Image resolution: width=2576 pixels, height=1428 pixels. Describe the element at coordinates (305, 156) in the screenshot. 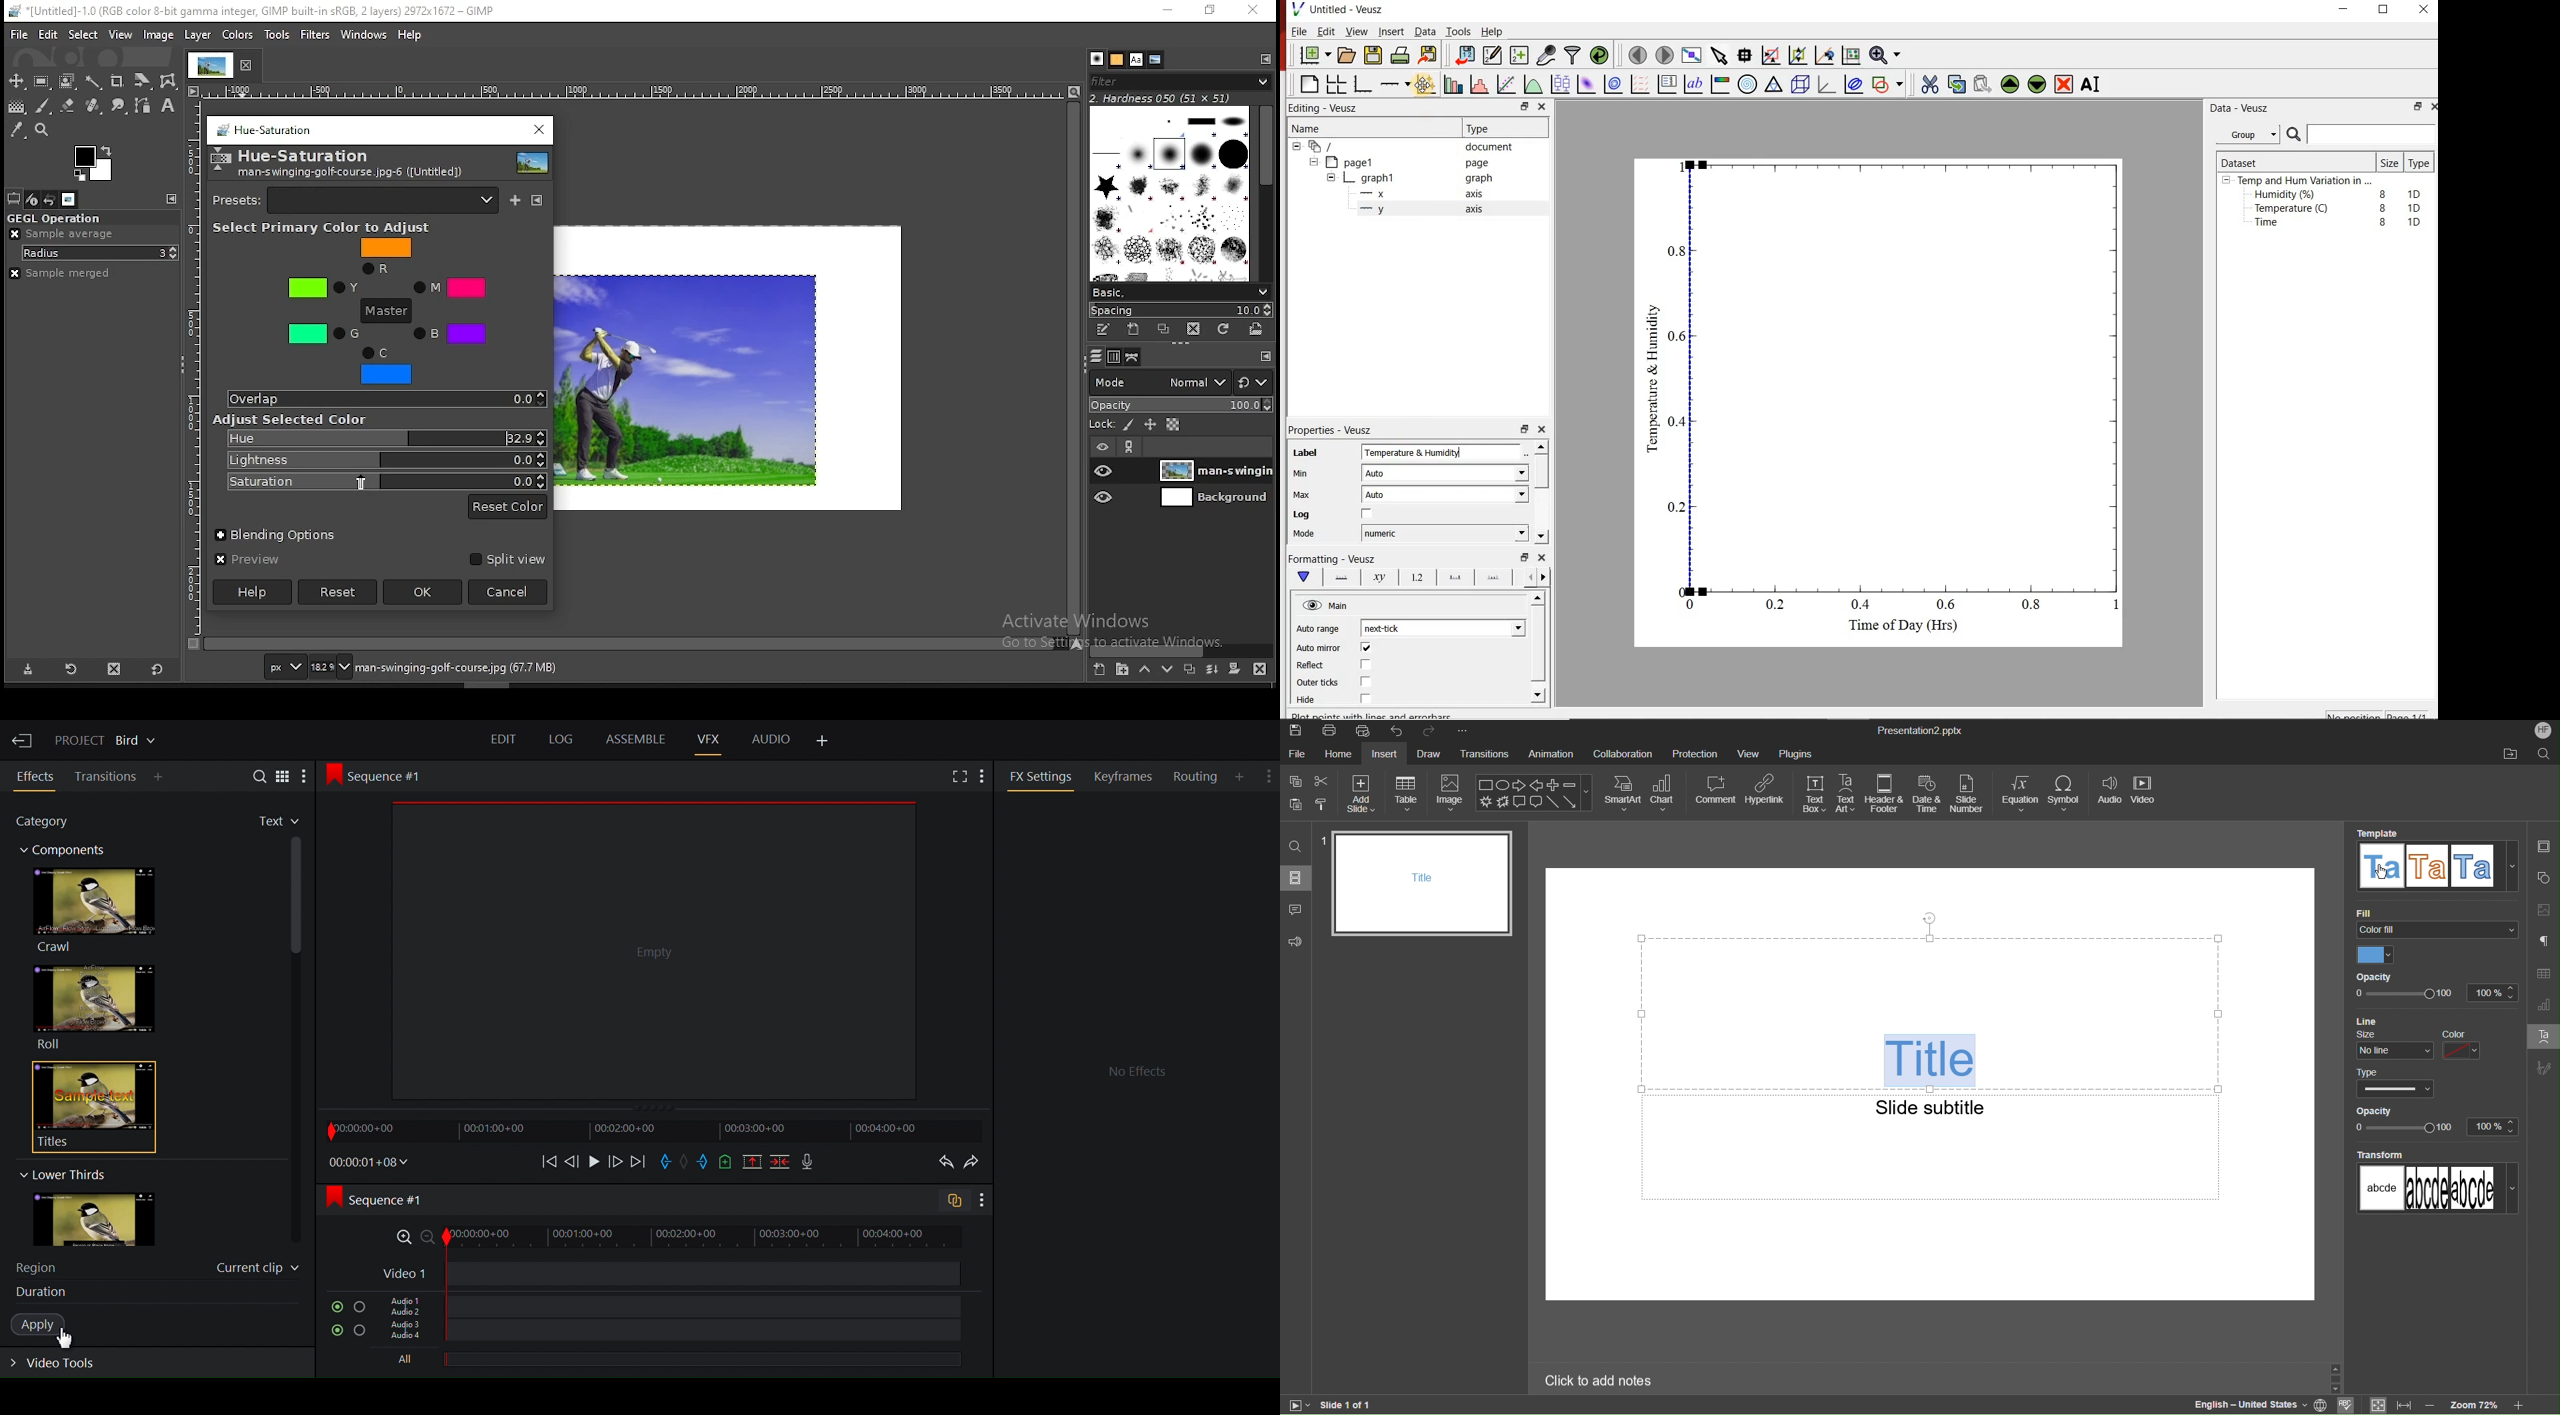

I see `hue-saturation` at that location.